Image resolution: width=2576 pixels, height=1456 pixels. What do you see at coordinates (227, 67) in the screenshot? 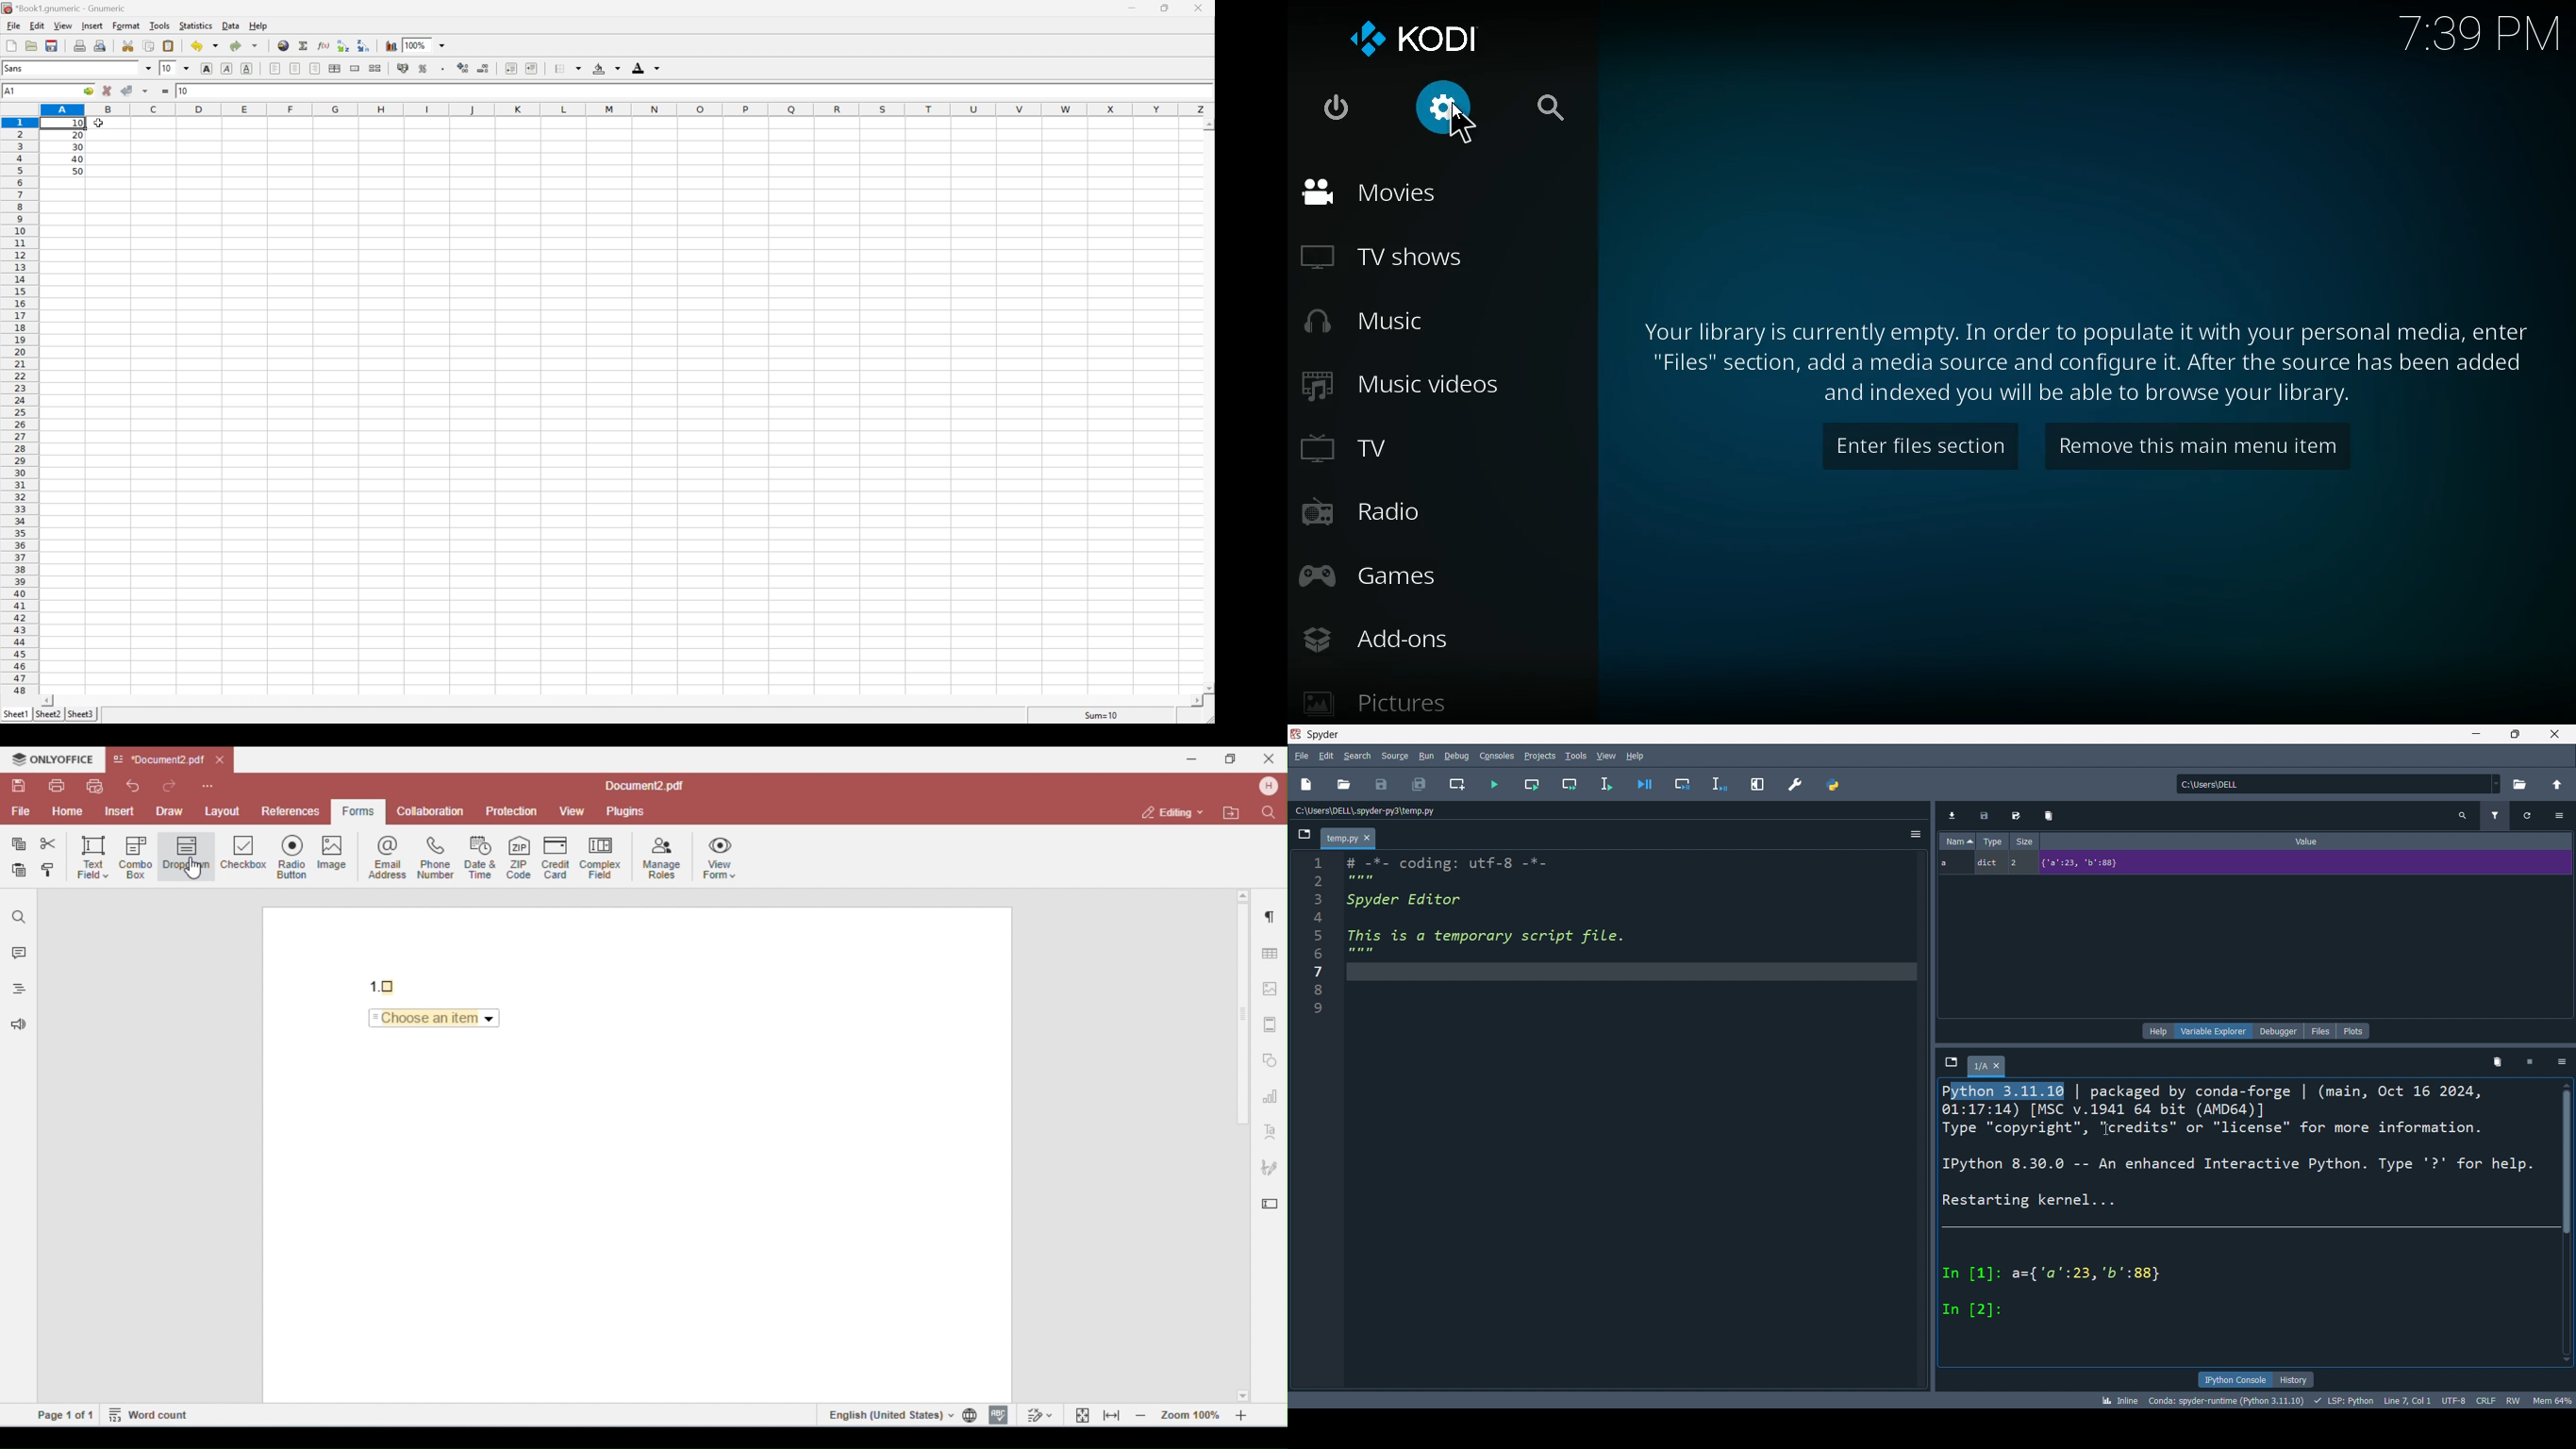
I see `Italic` at bounding box center [227, 67].